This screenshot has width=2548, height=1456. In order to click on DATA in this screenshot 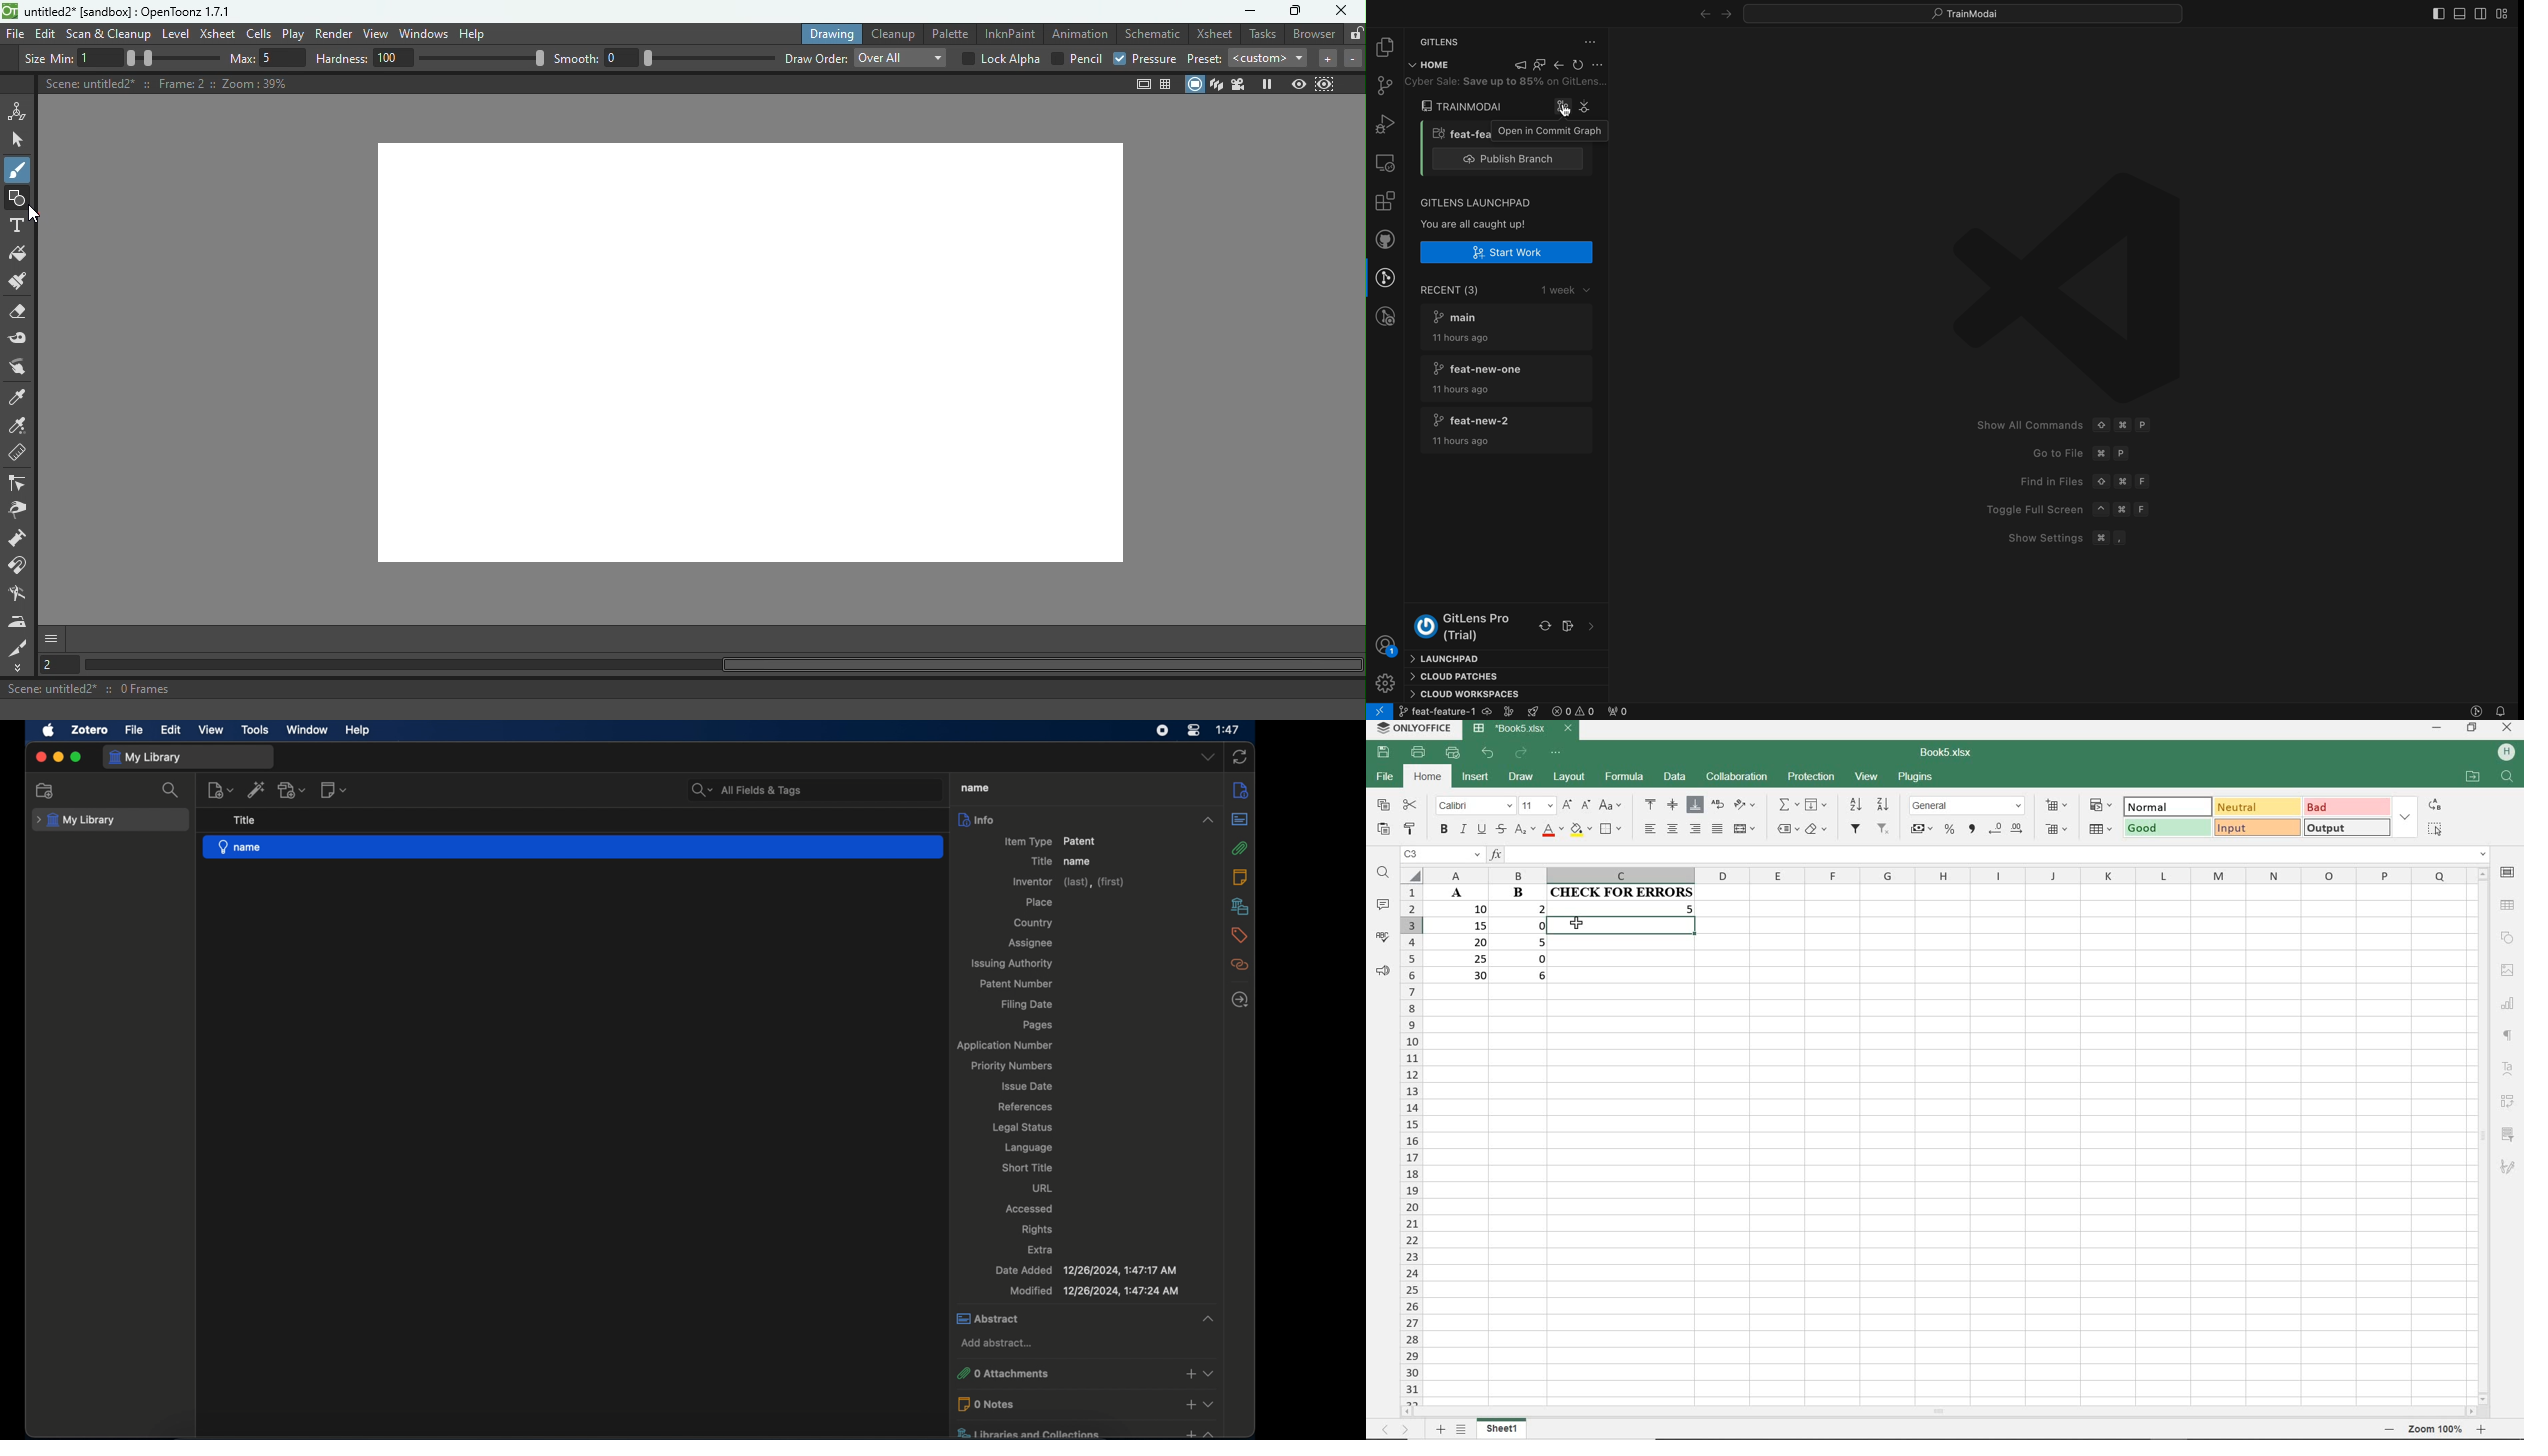, I will do `click(1494, 939)`.